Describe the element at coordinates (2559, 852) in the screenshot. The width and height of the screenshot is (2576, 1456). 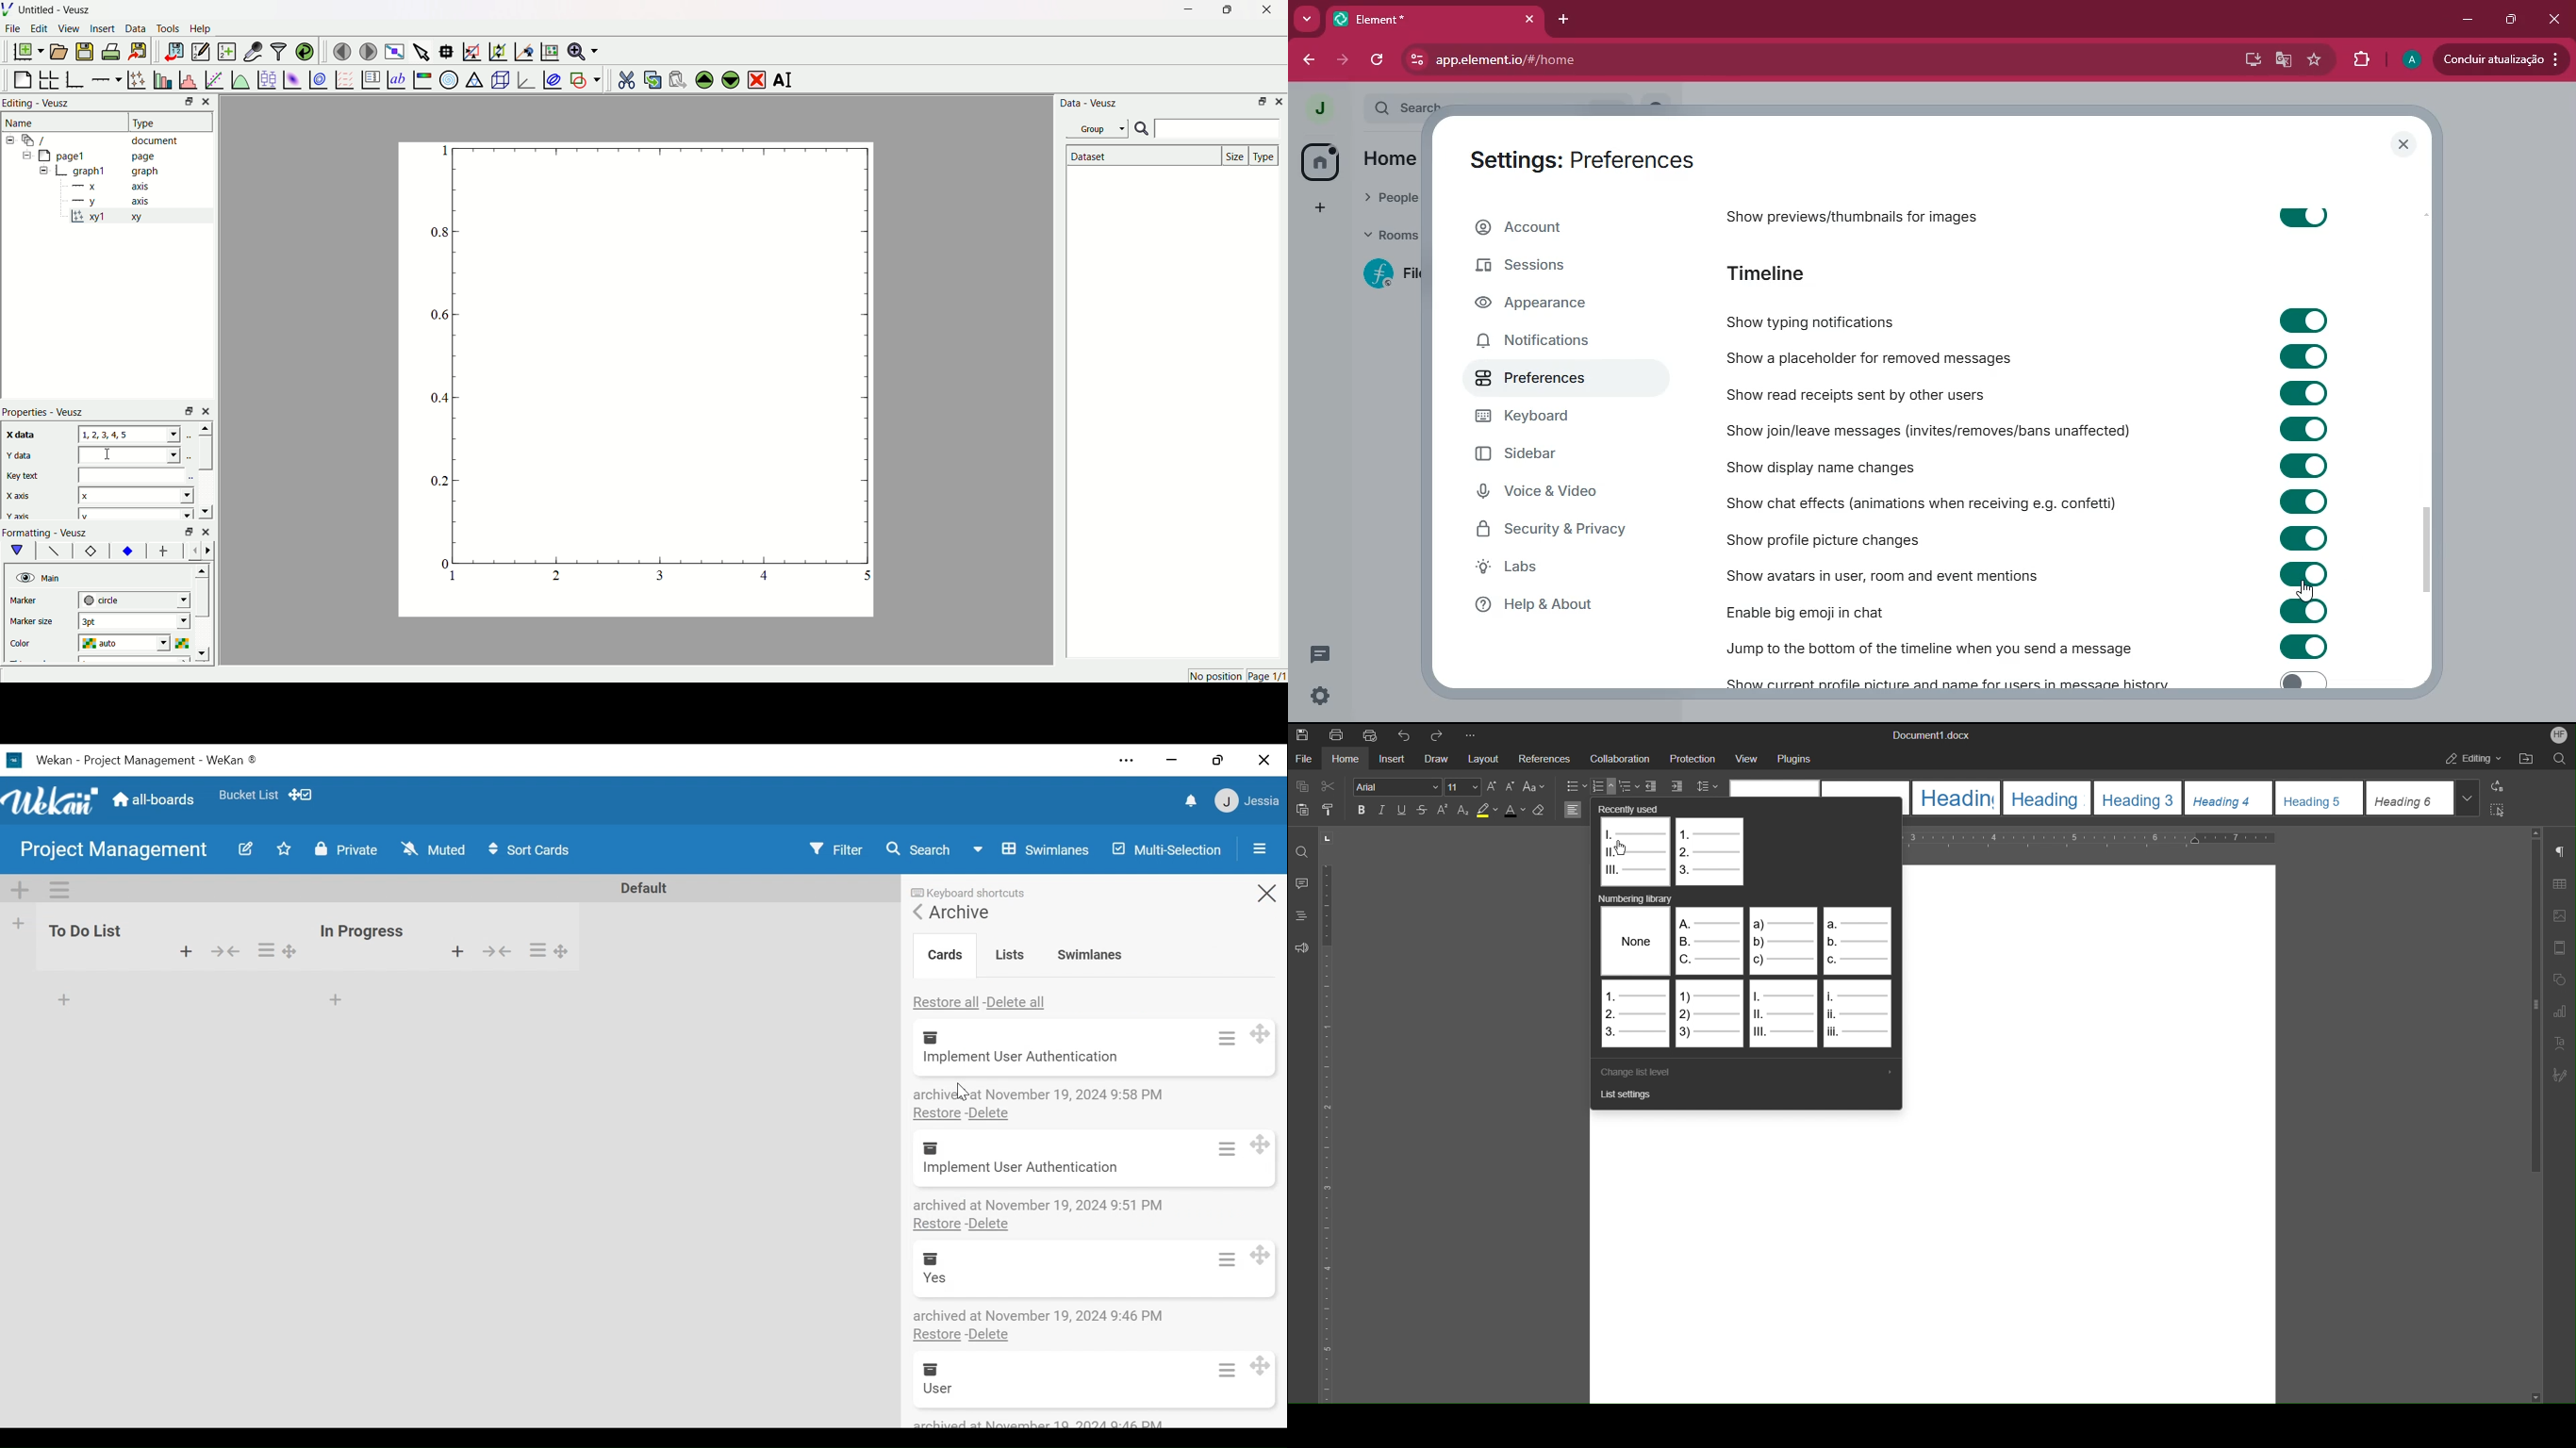
I see `Non-Printing Character` at that location.